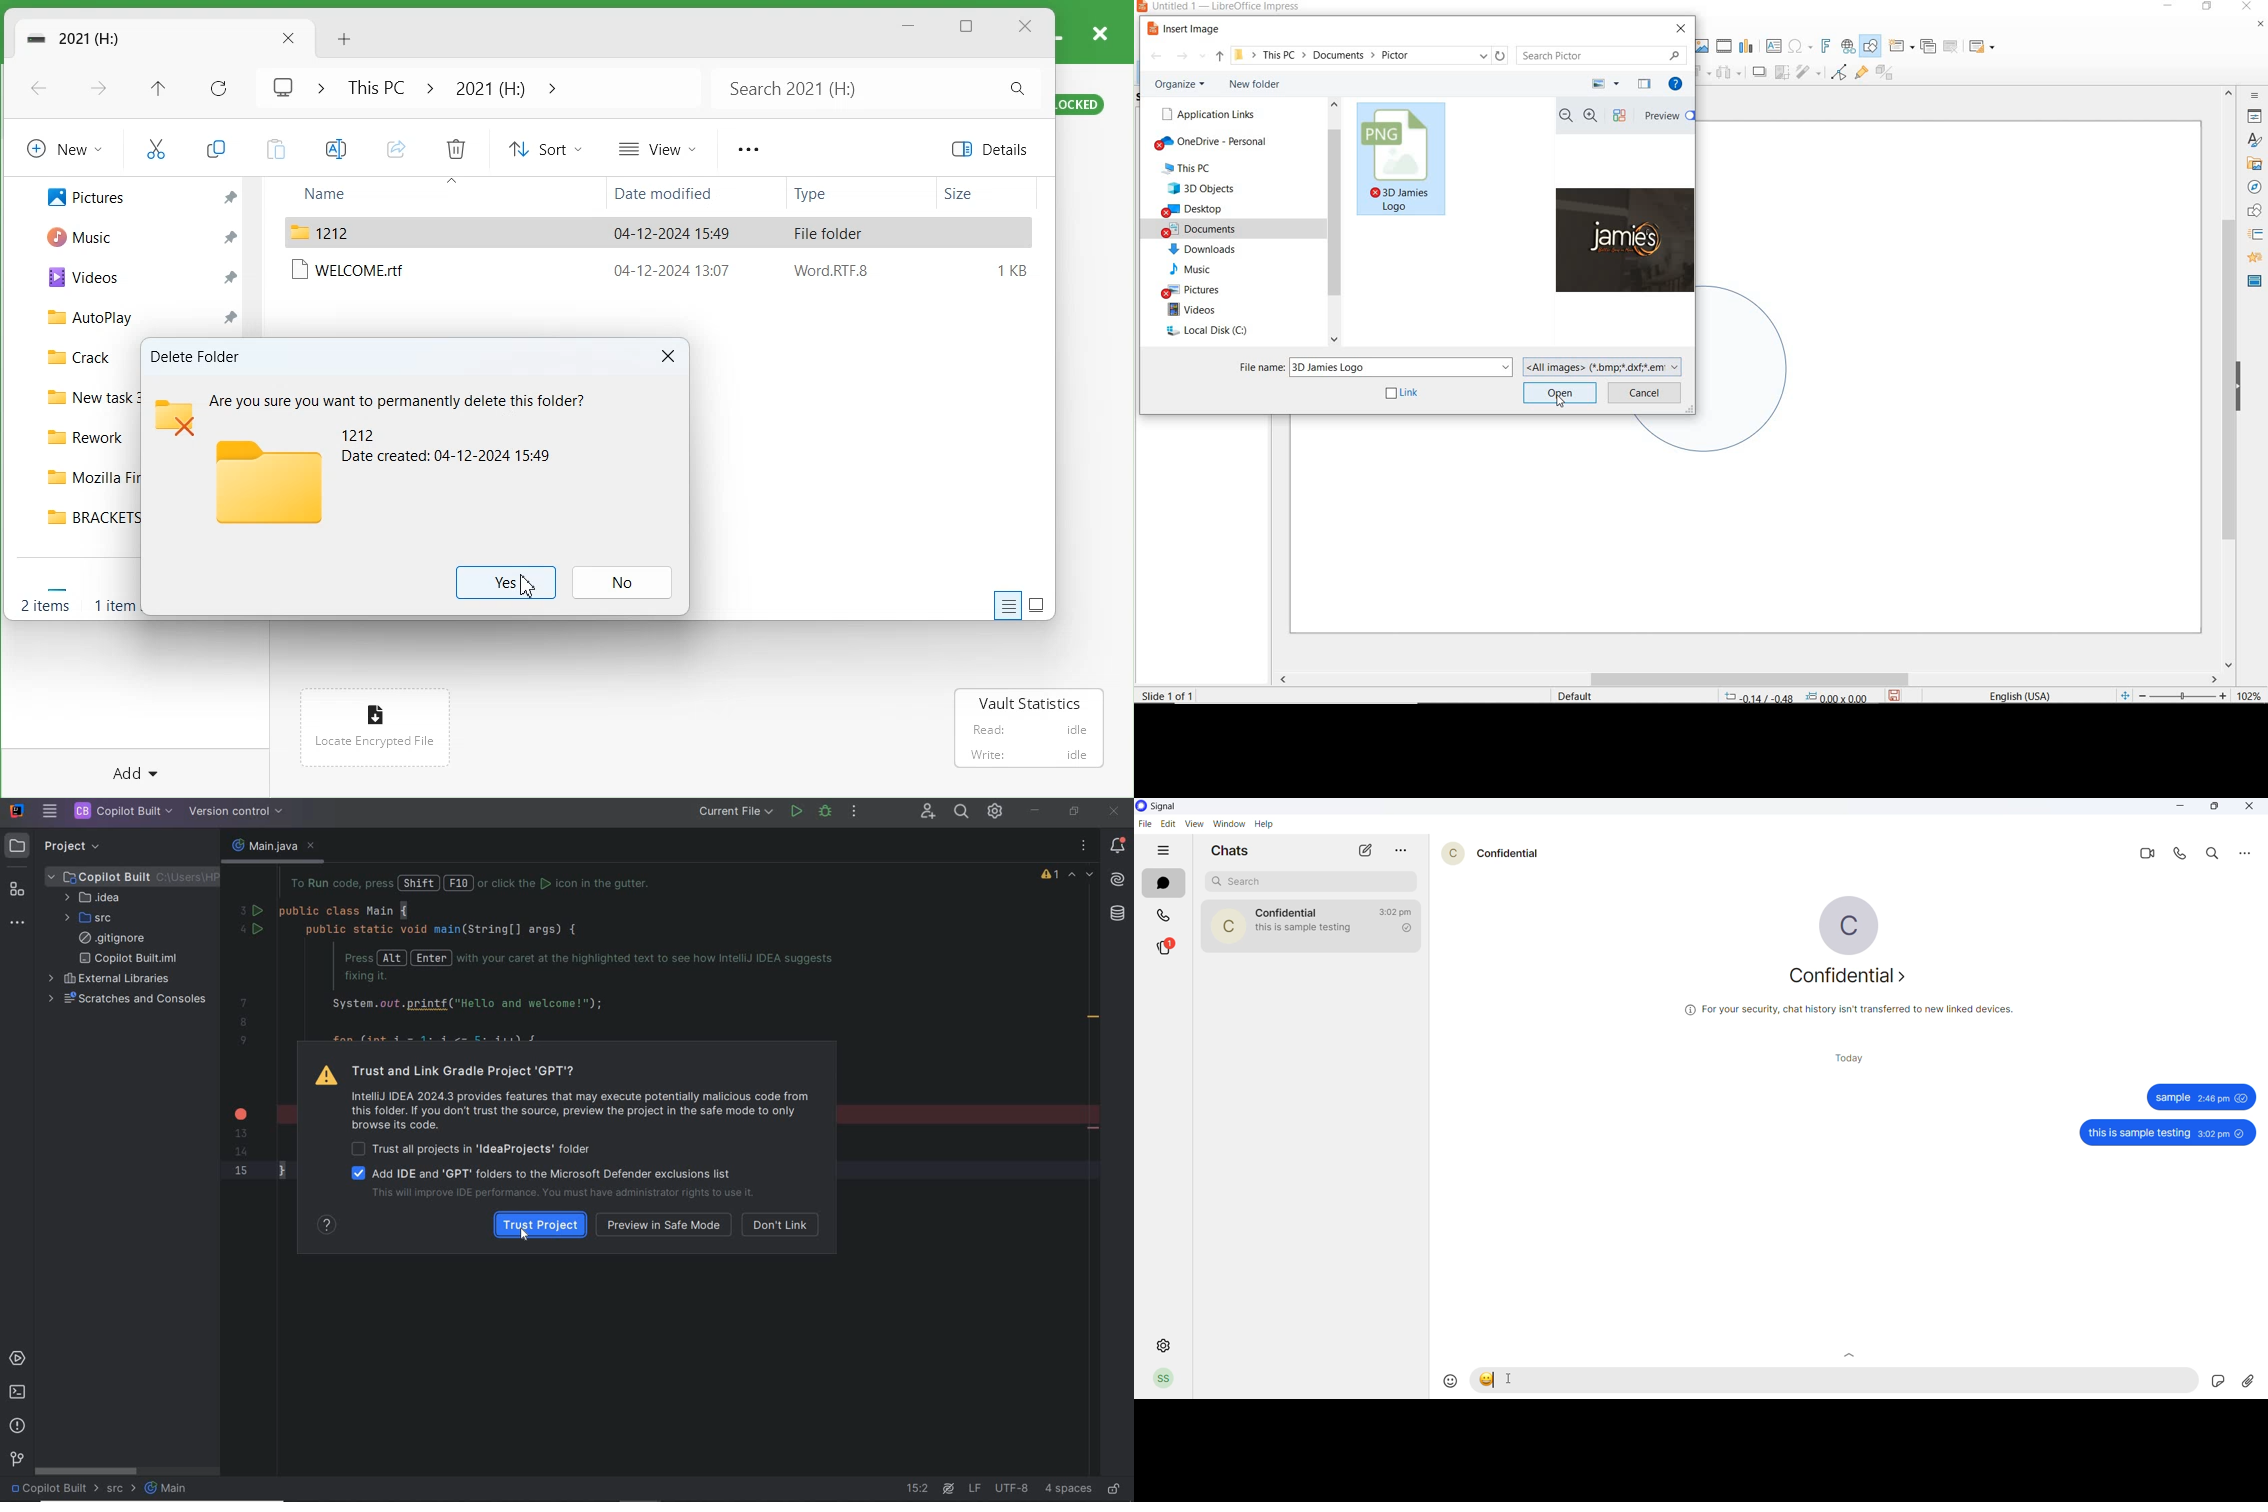 This screenshot has height=1512, width=2268. I want to click on line separator, so click(977, 1490).